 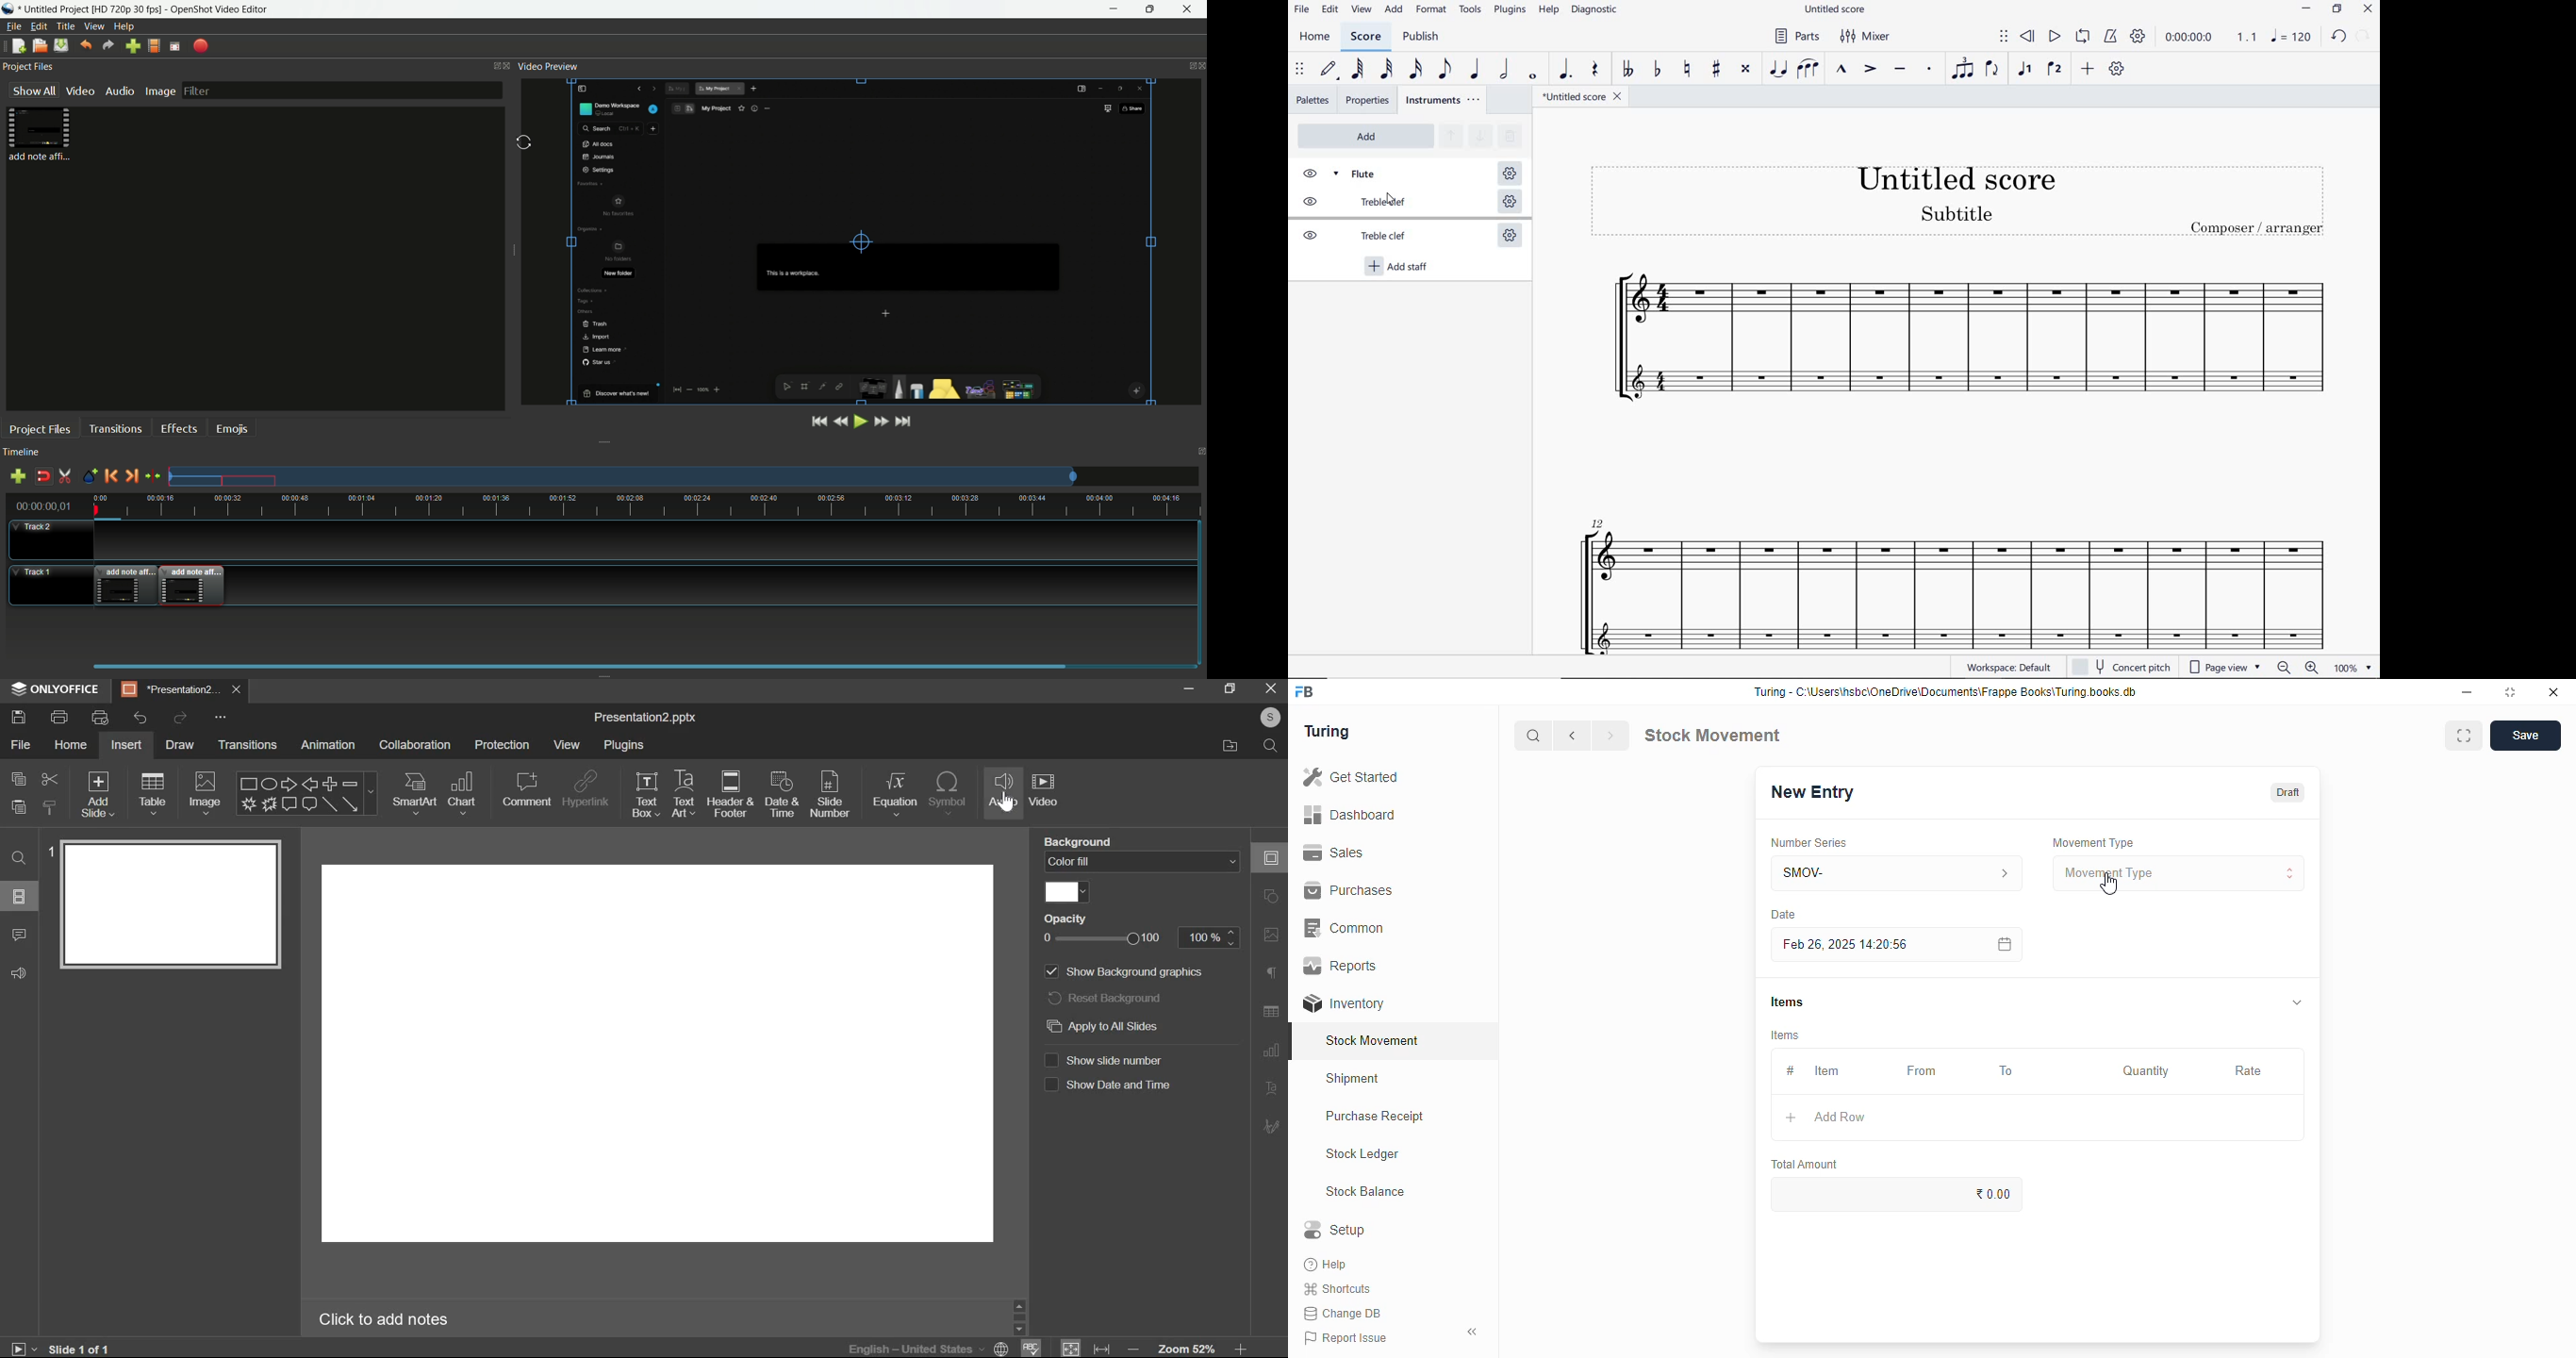 I want to click on chart settings, so click(x=1271, y=1051).